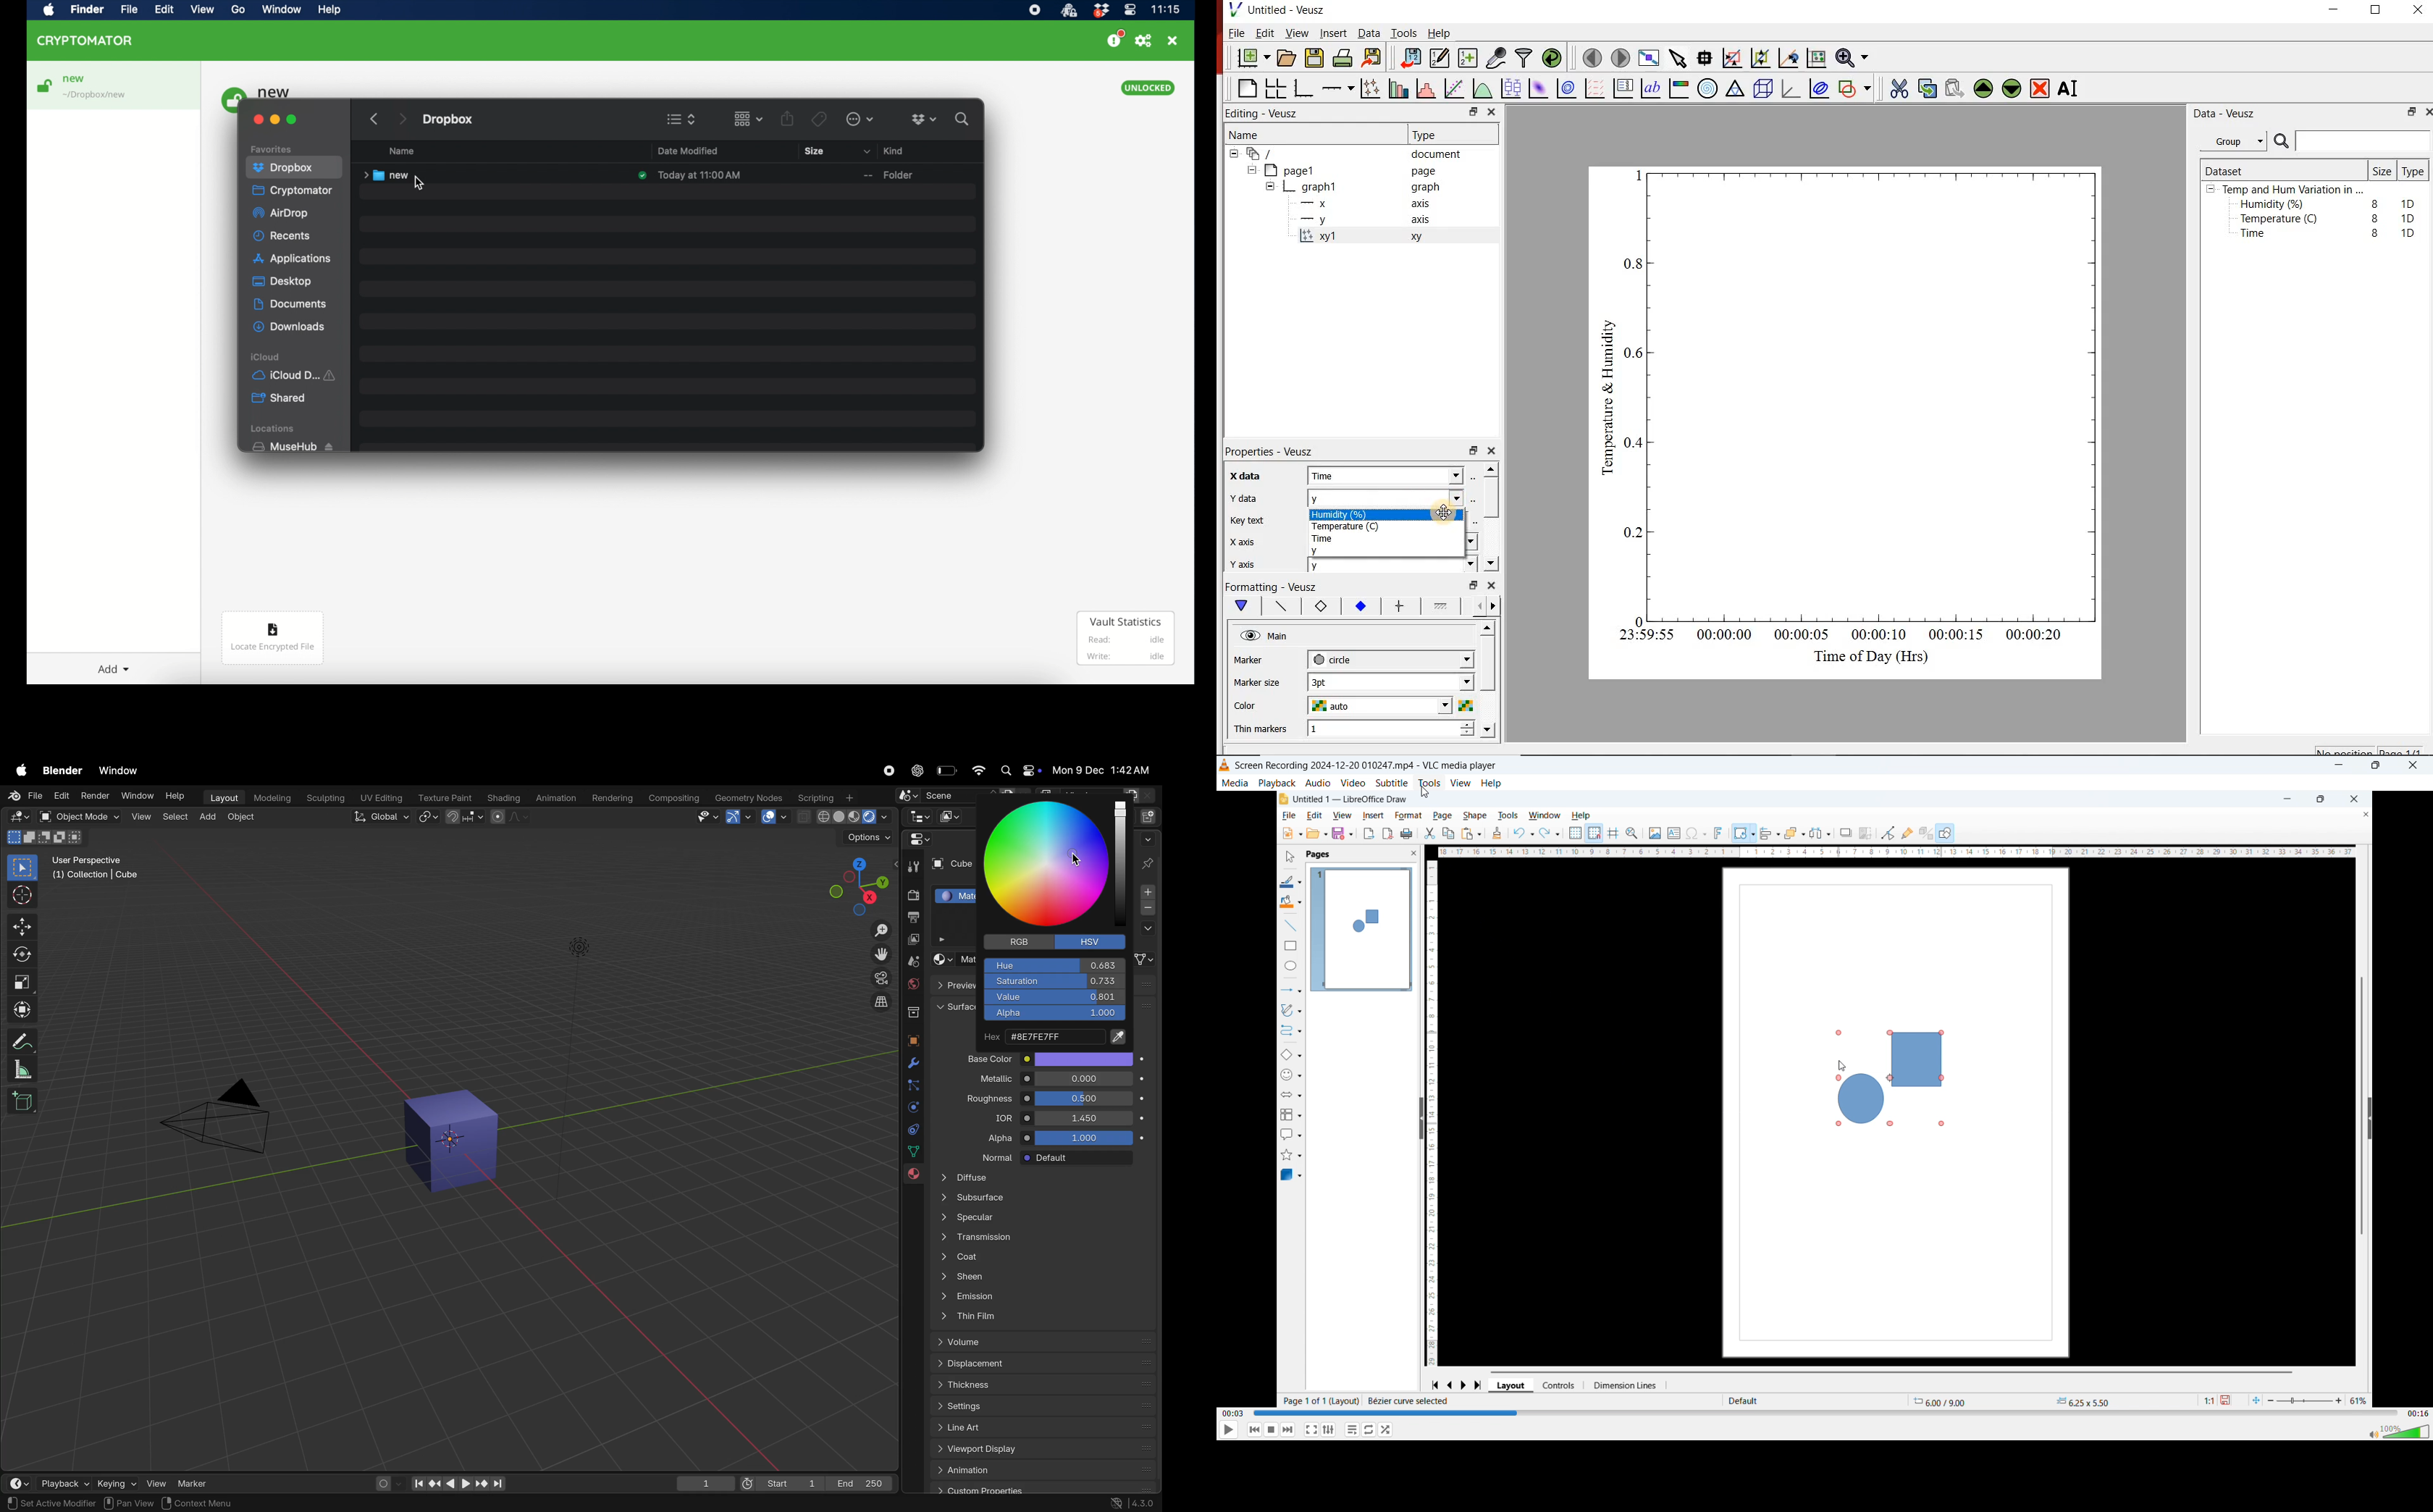 This screenshot has width=2436, height=1512. What do you see at coordinates (1789, 58) in the screenshot?
I see `click to recenter graph axes` at bounding box center [1789, 58].